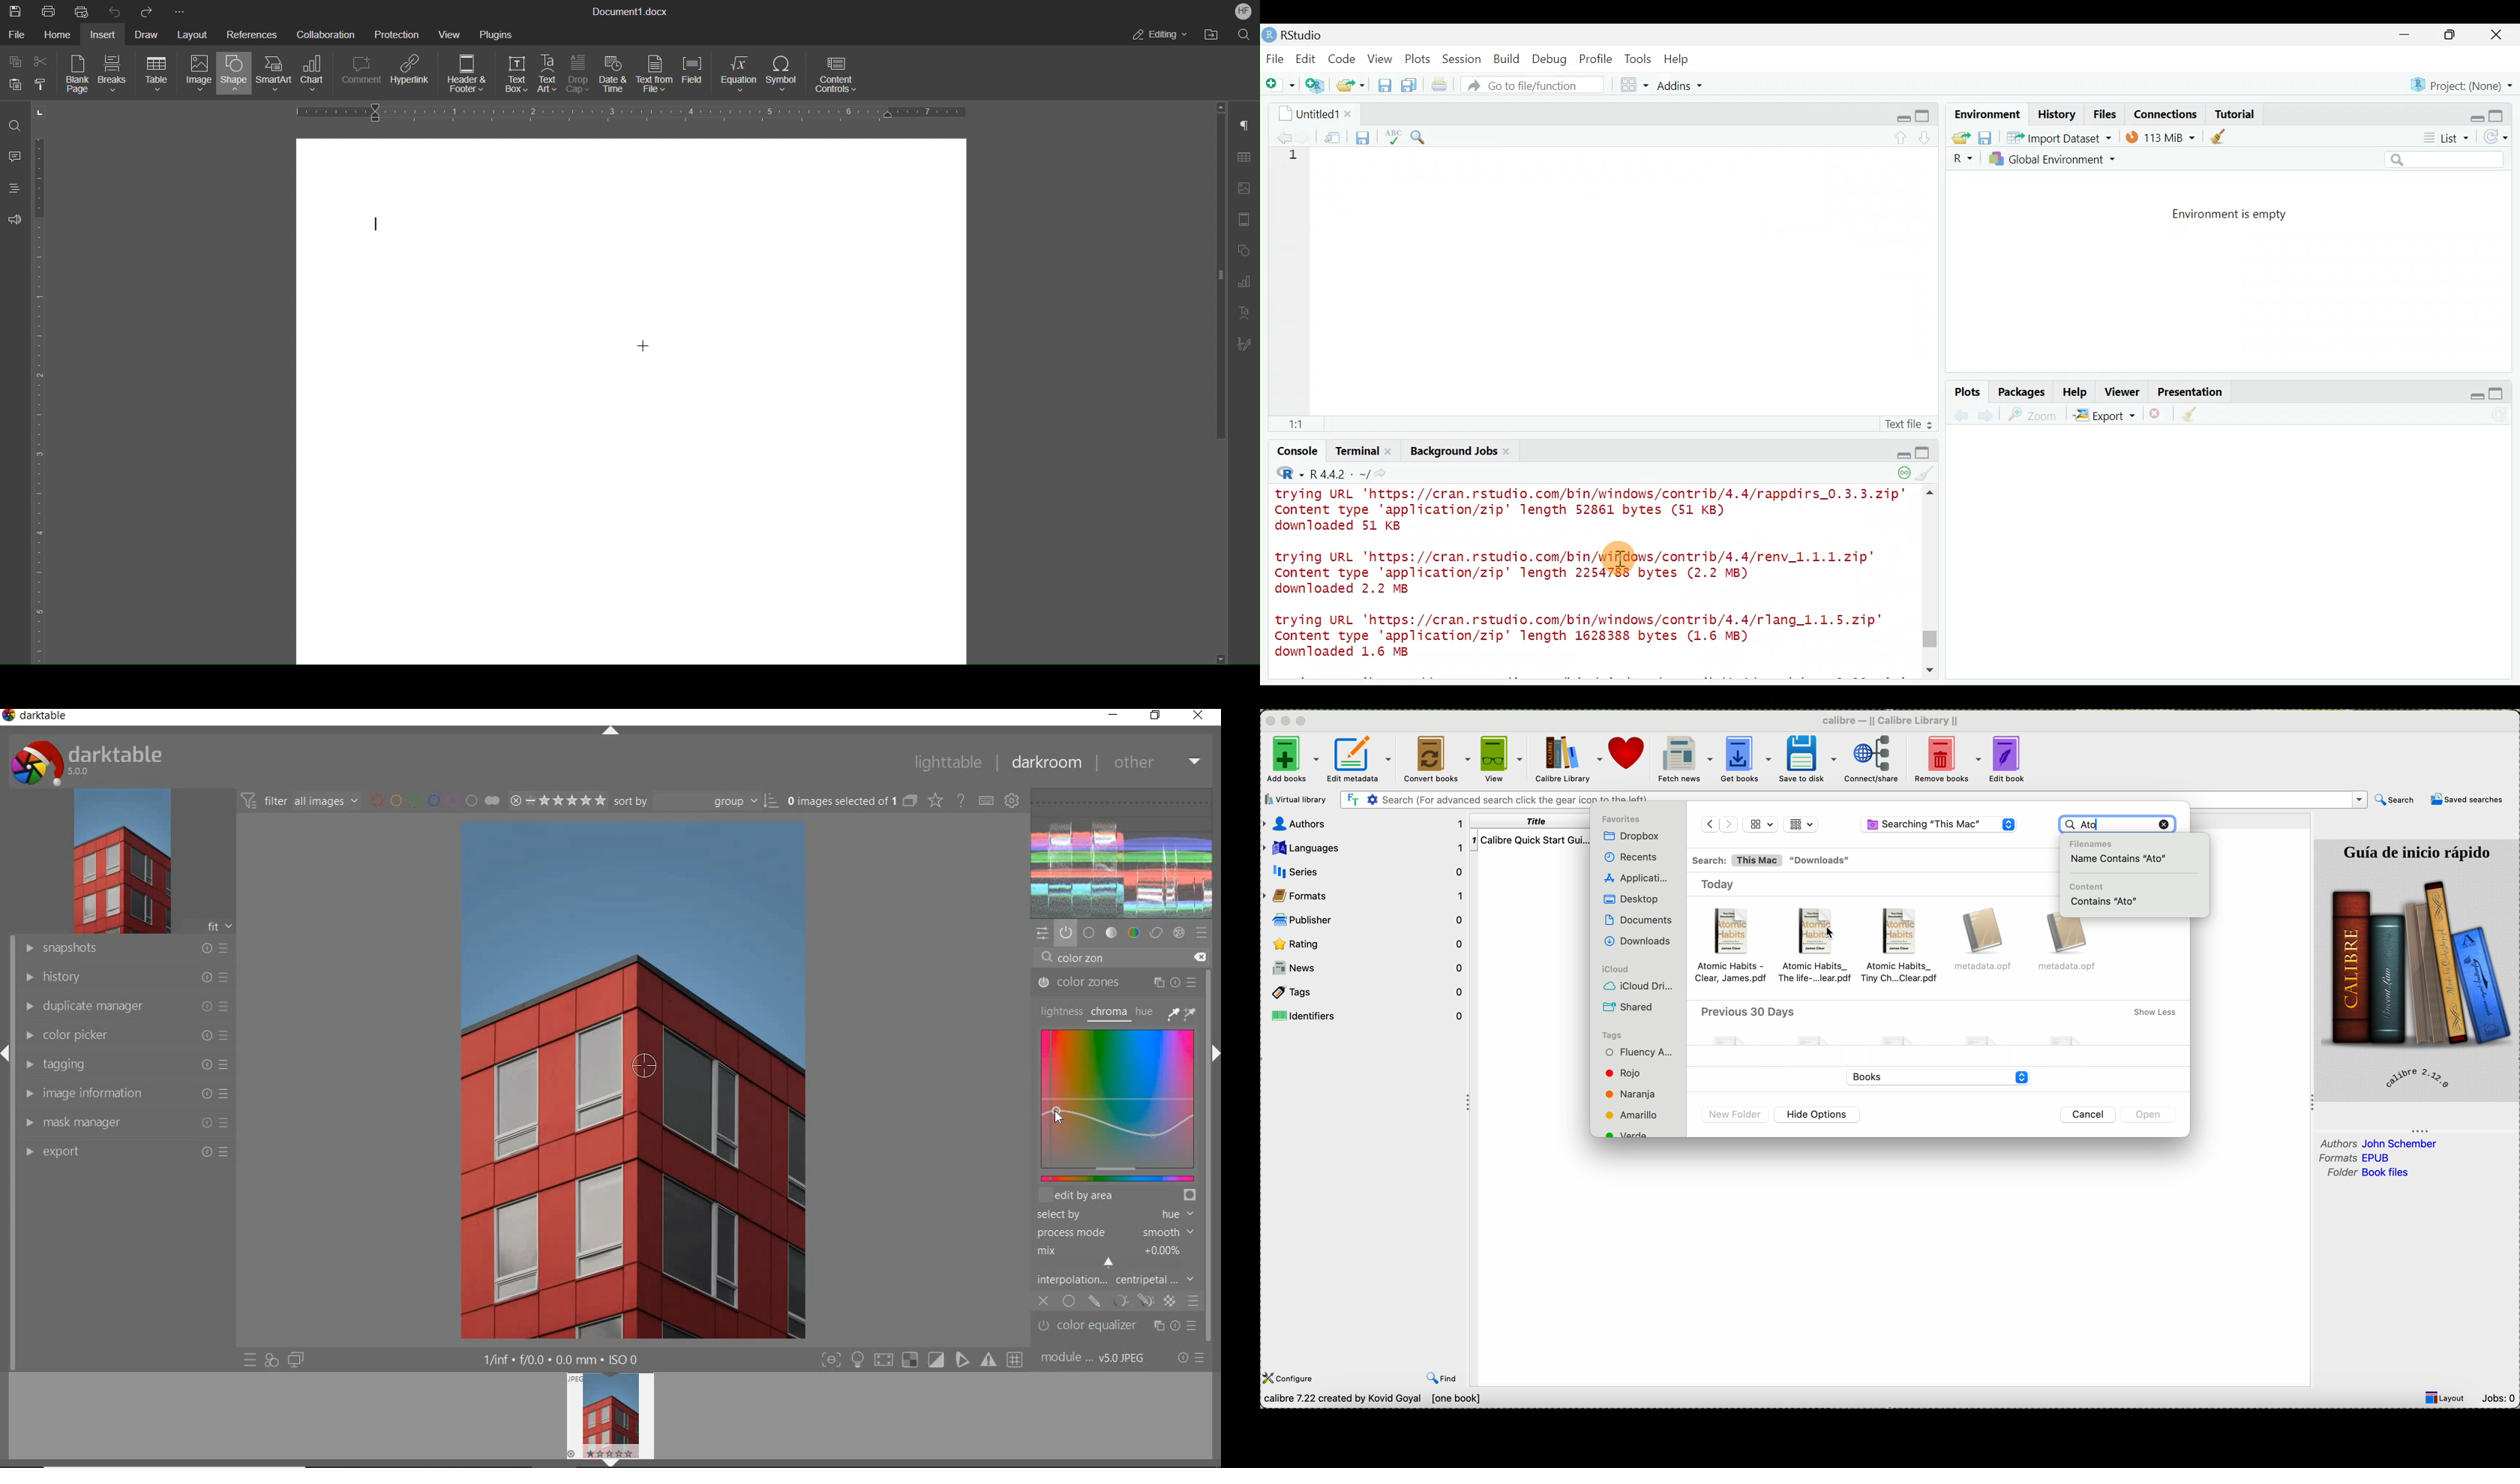  I want to click on Restore down, so click(2471, 114).